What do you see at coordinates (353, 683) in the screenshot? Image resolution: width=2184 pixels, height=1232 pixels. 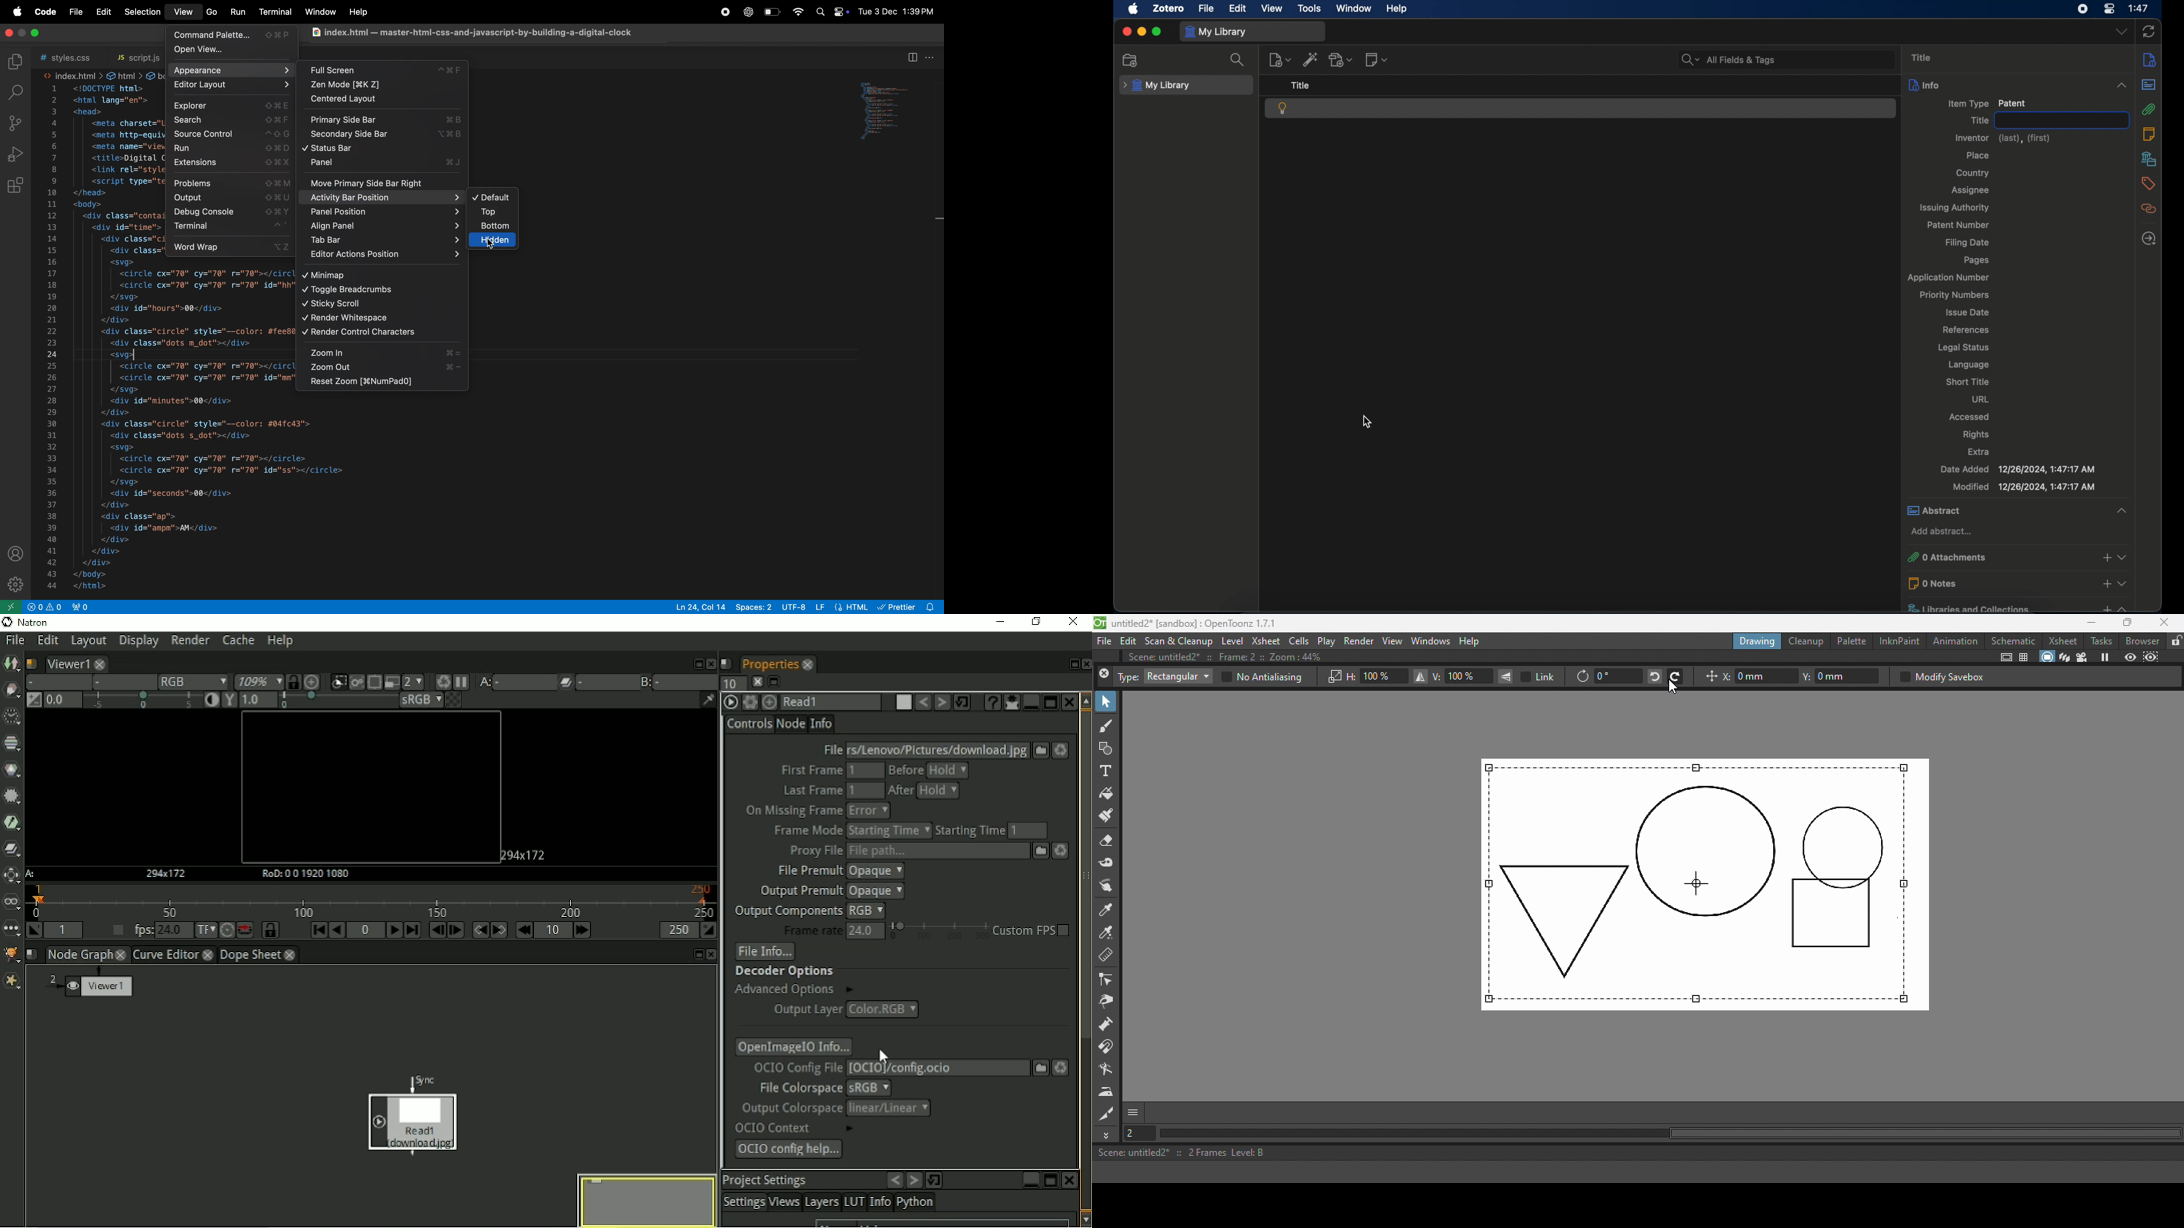 I see `Render image` at bounding box center [353, 683].